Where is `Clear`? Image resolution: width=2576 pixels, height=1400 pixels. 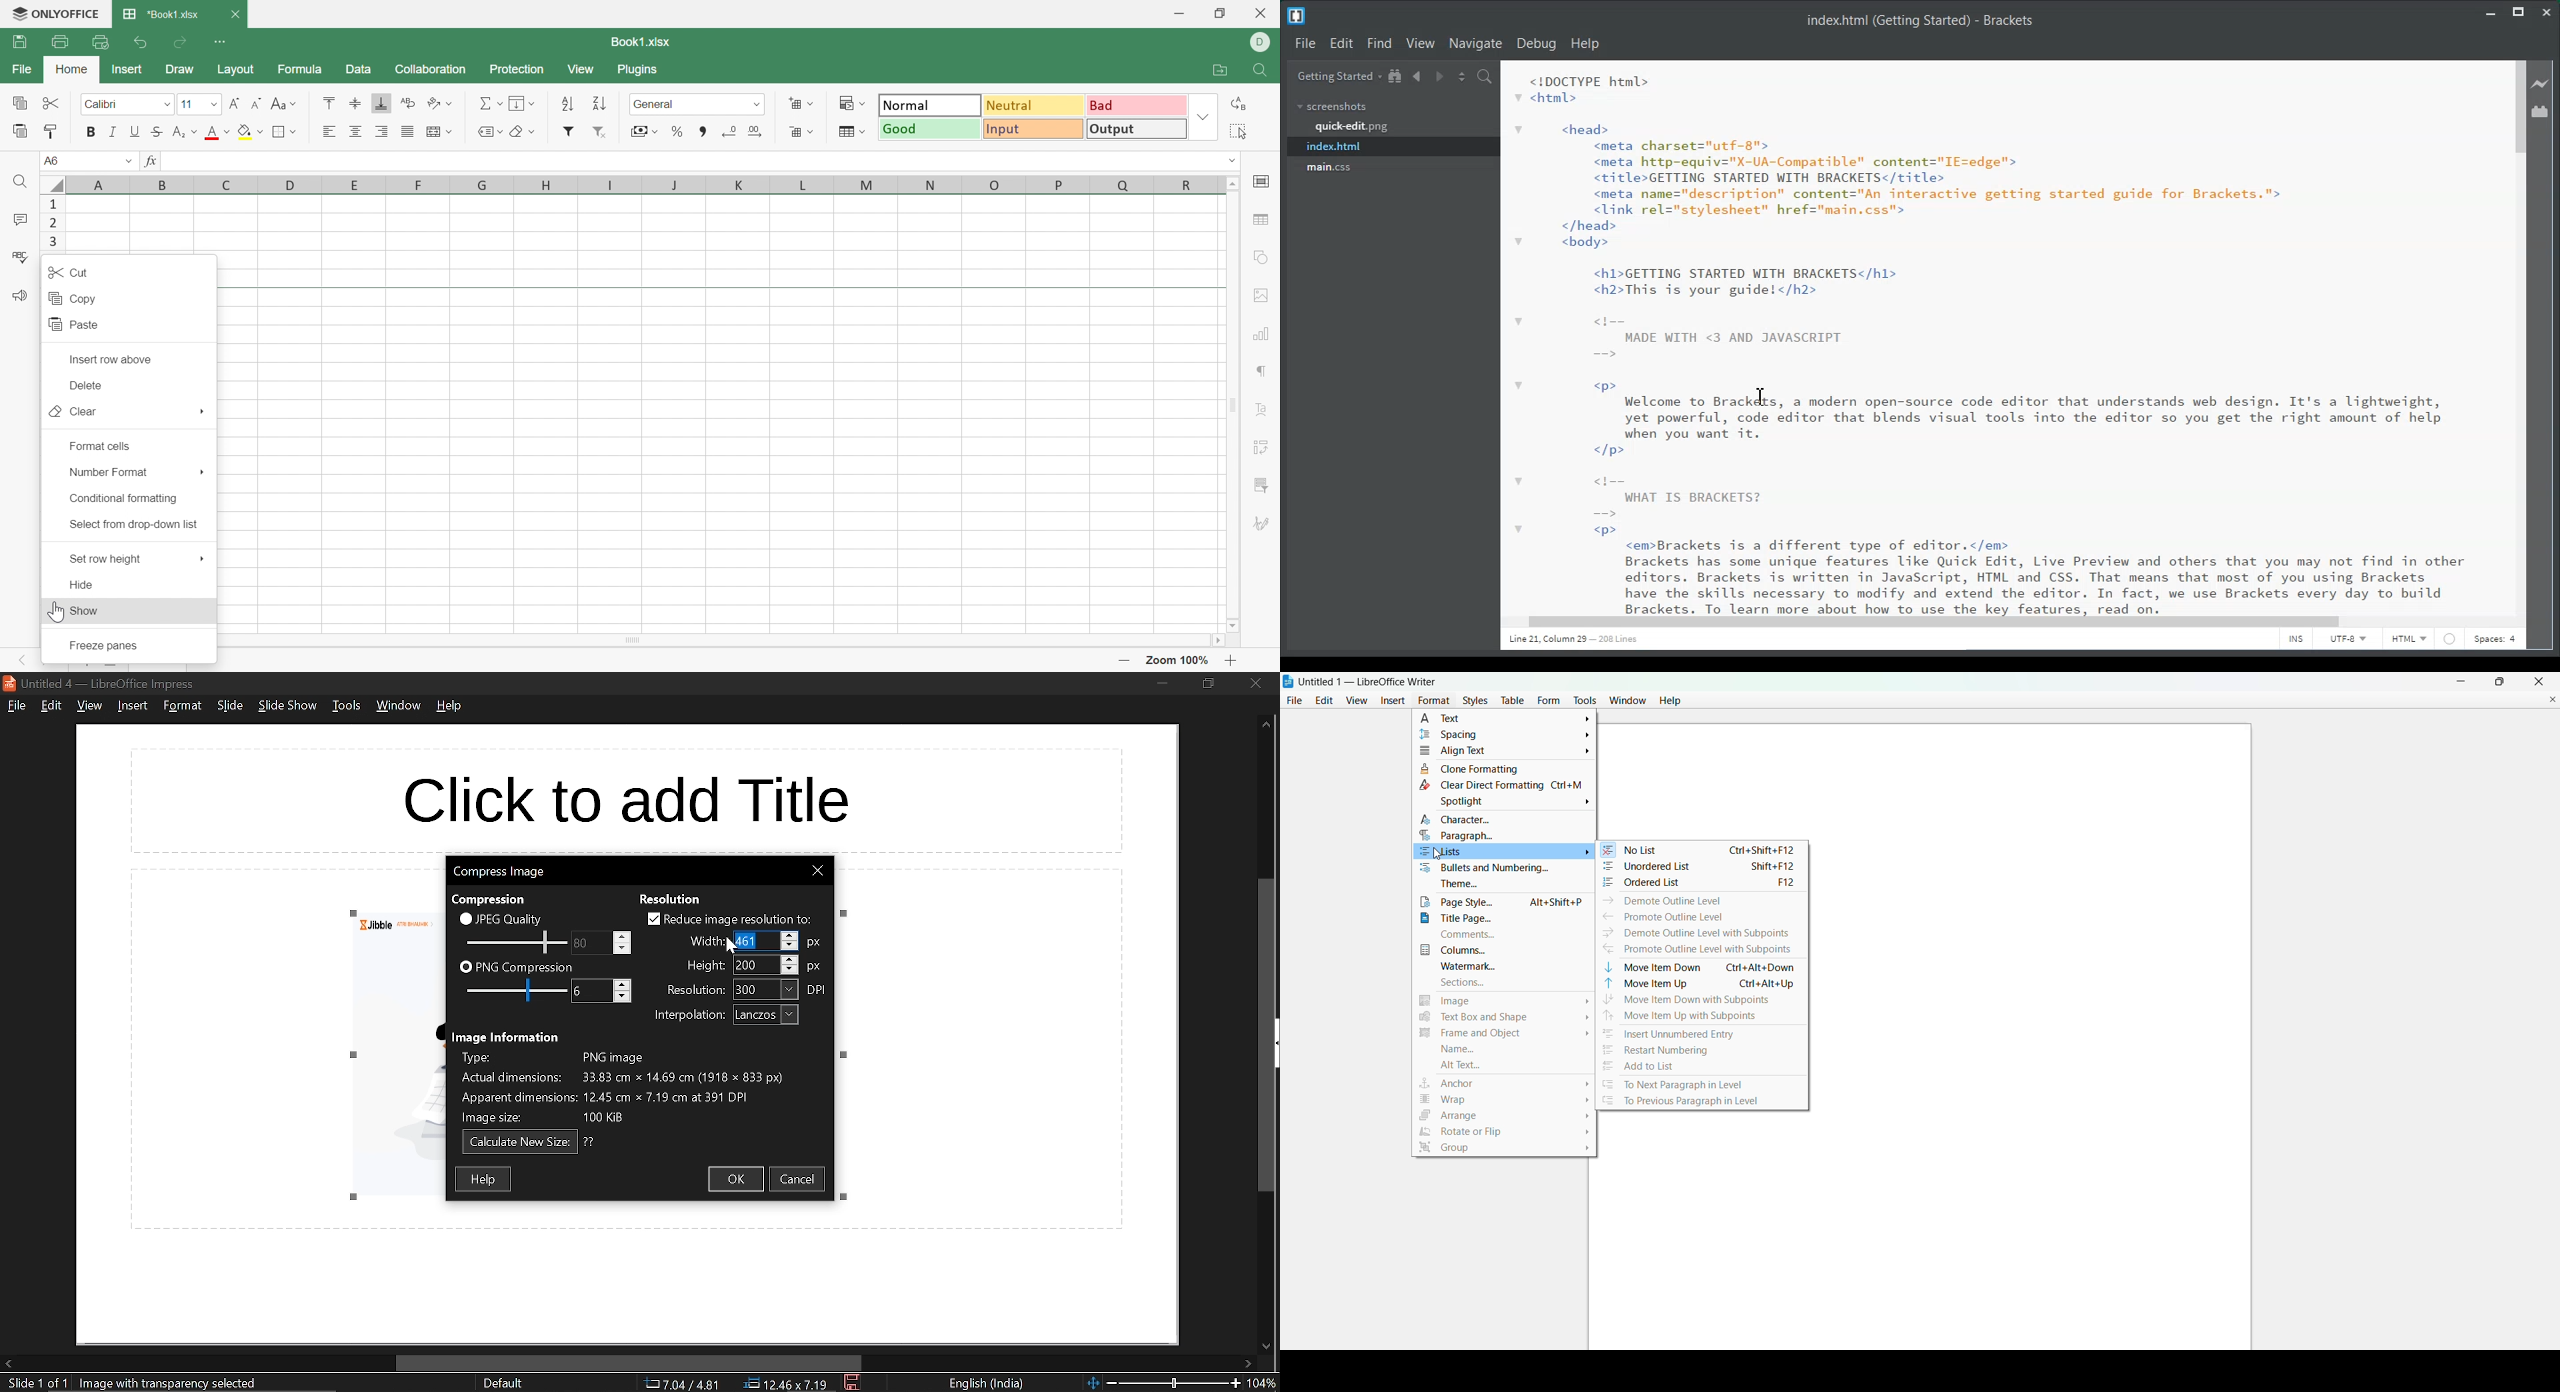 Clear is located at coordinates (71, 413).